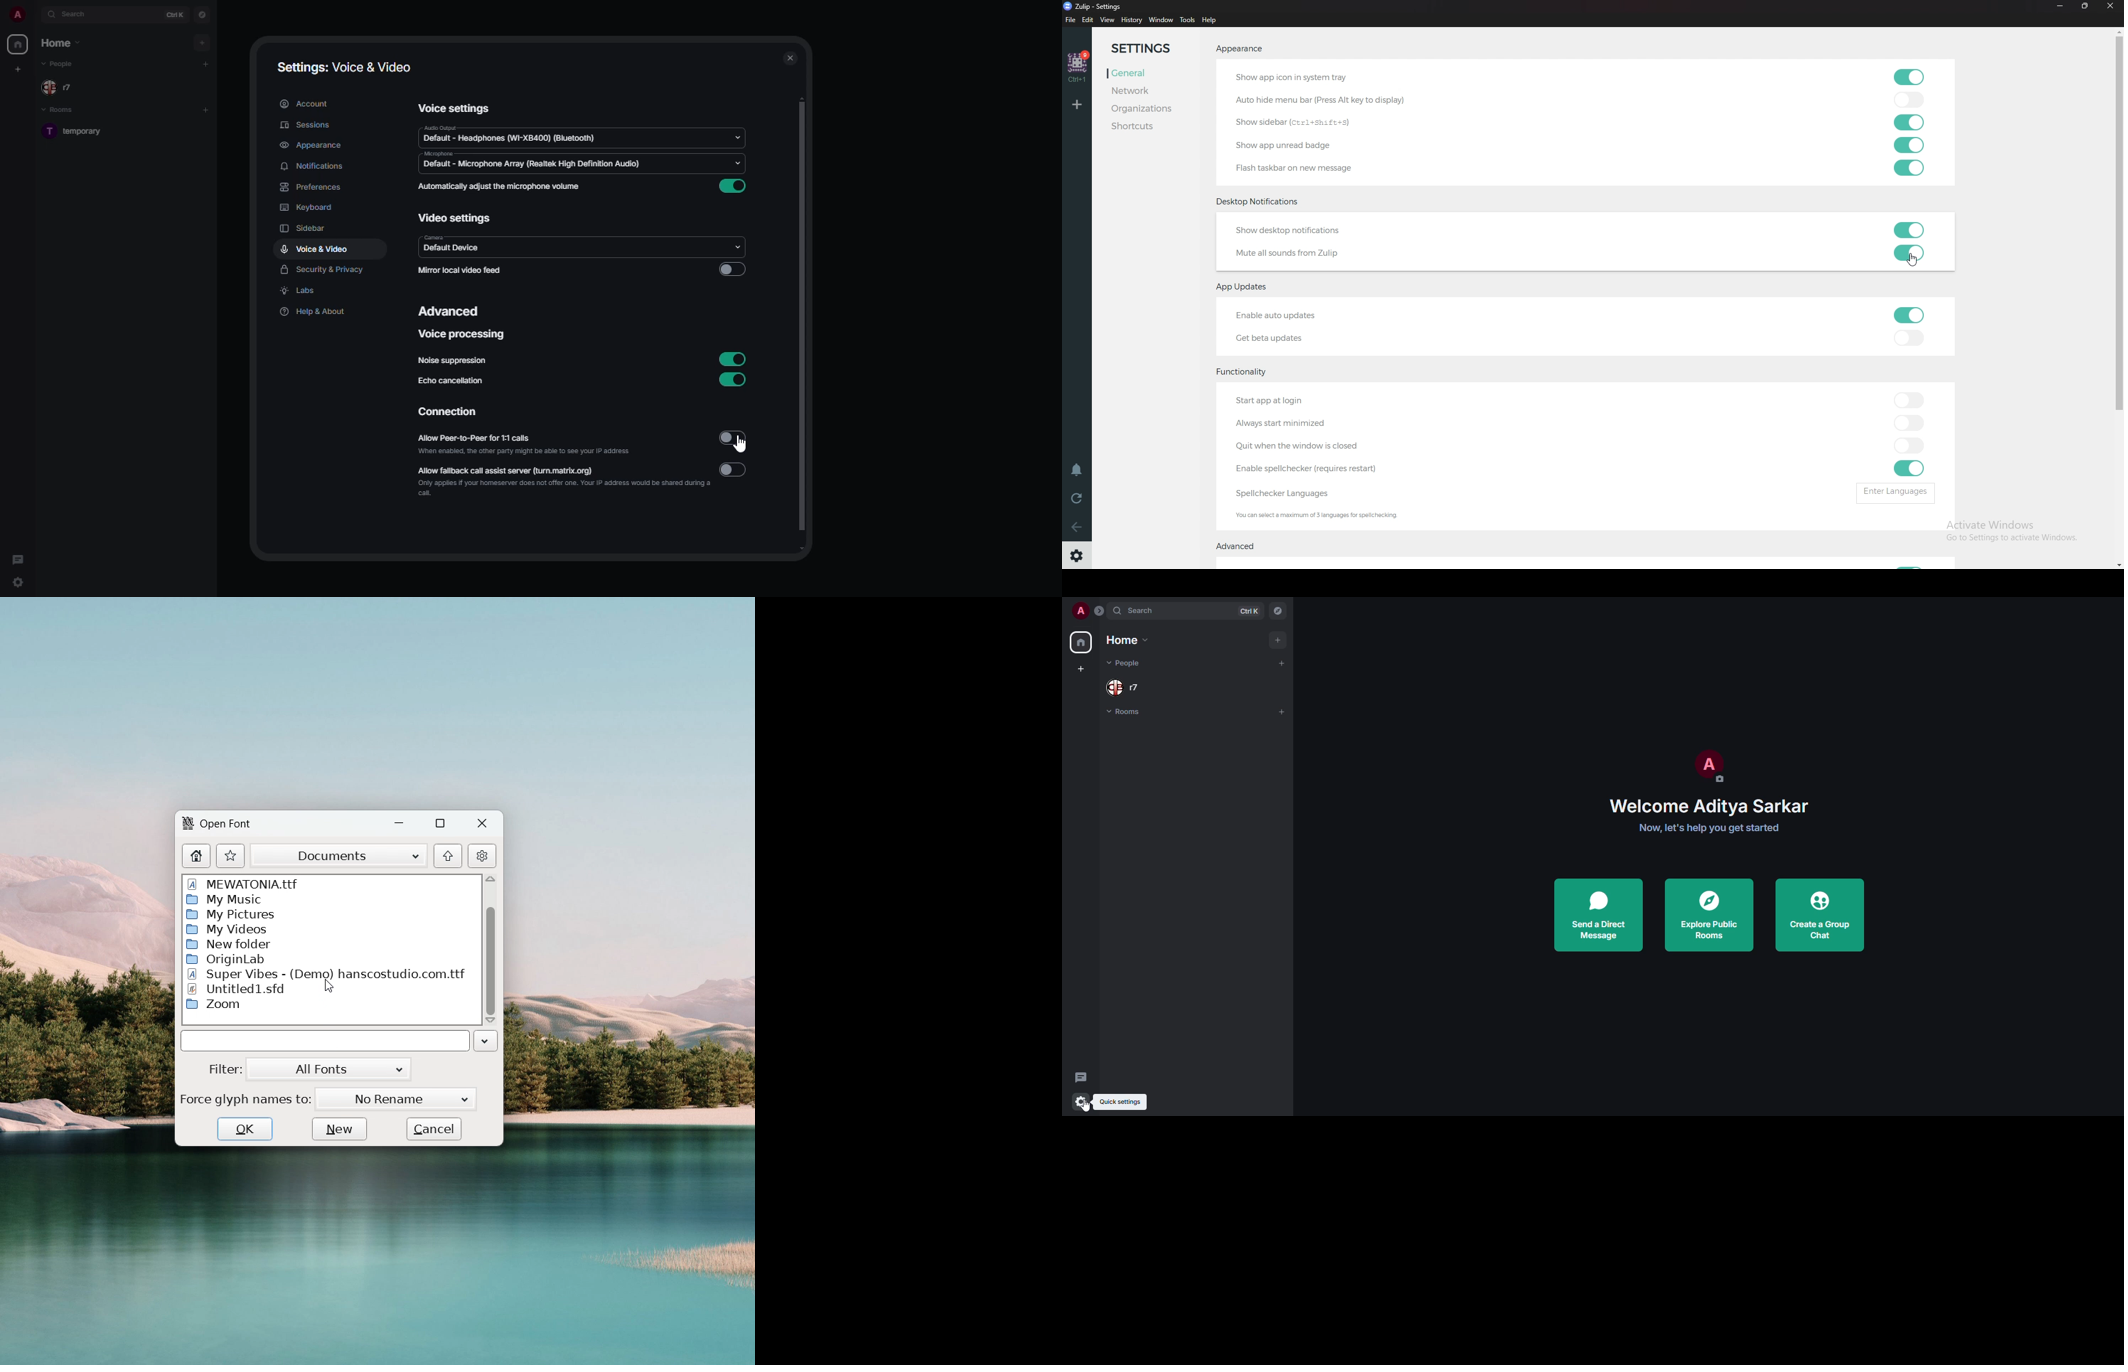  I want to click on Untitled1.std, so click(235, 992).